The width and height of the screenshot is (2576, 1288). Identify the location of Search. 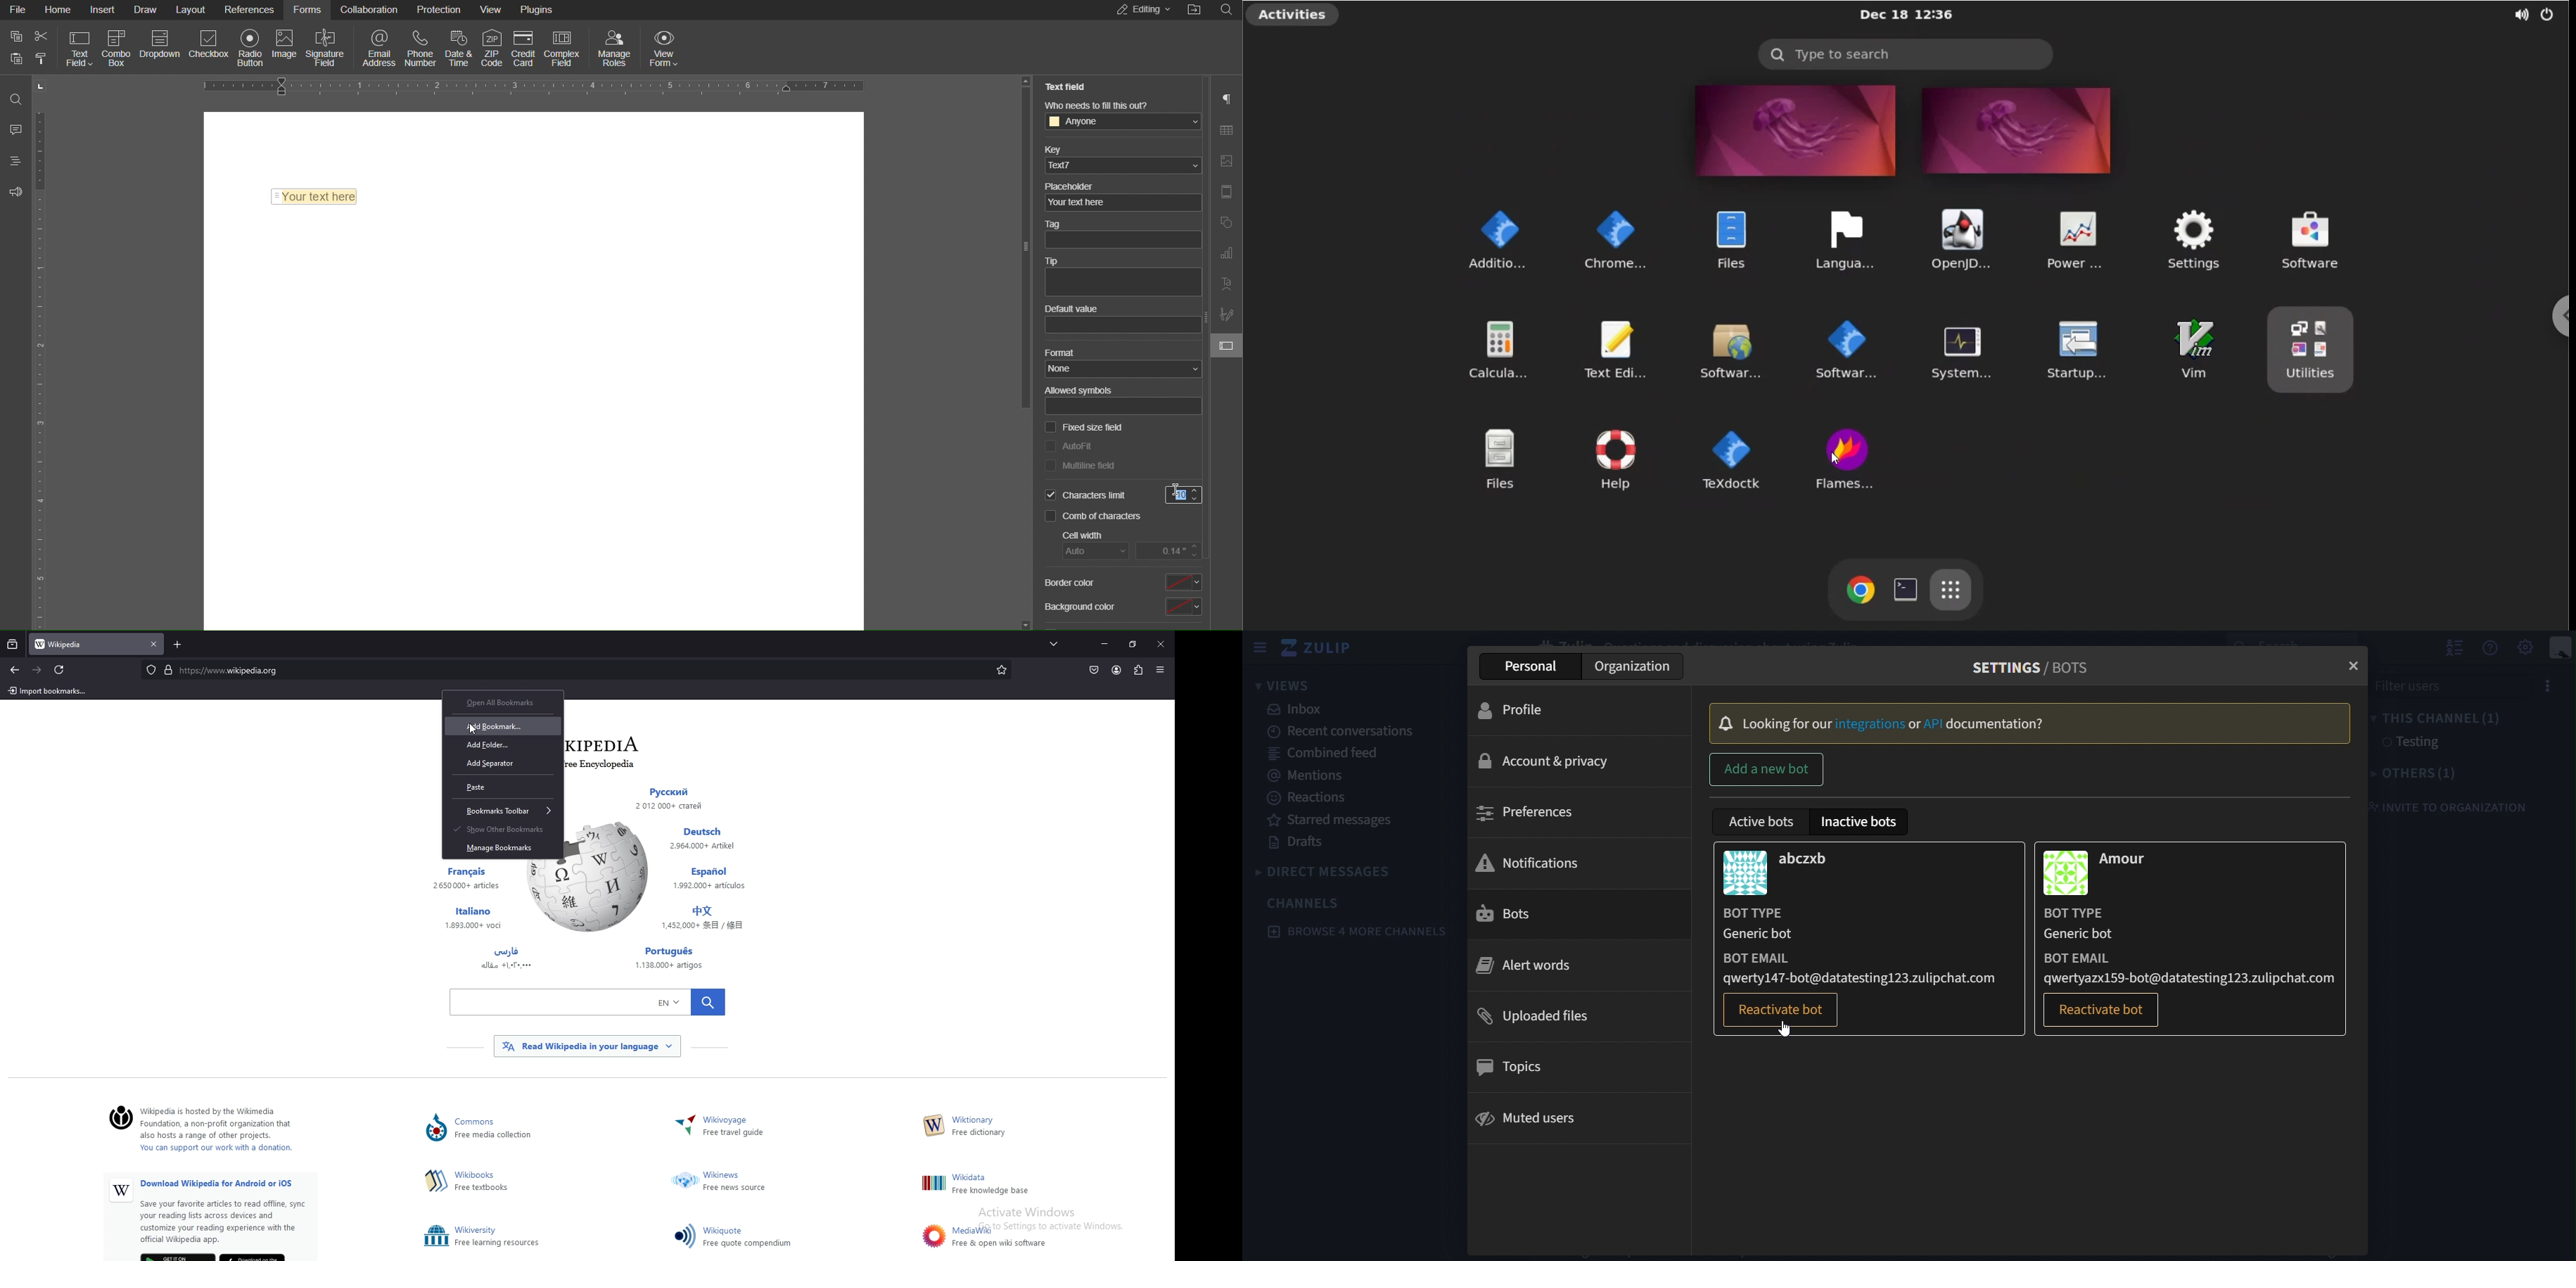
(14, 95).